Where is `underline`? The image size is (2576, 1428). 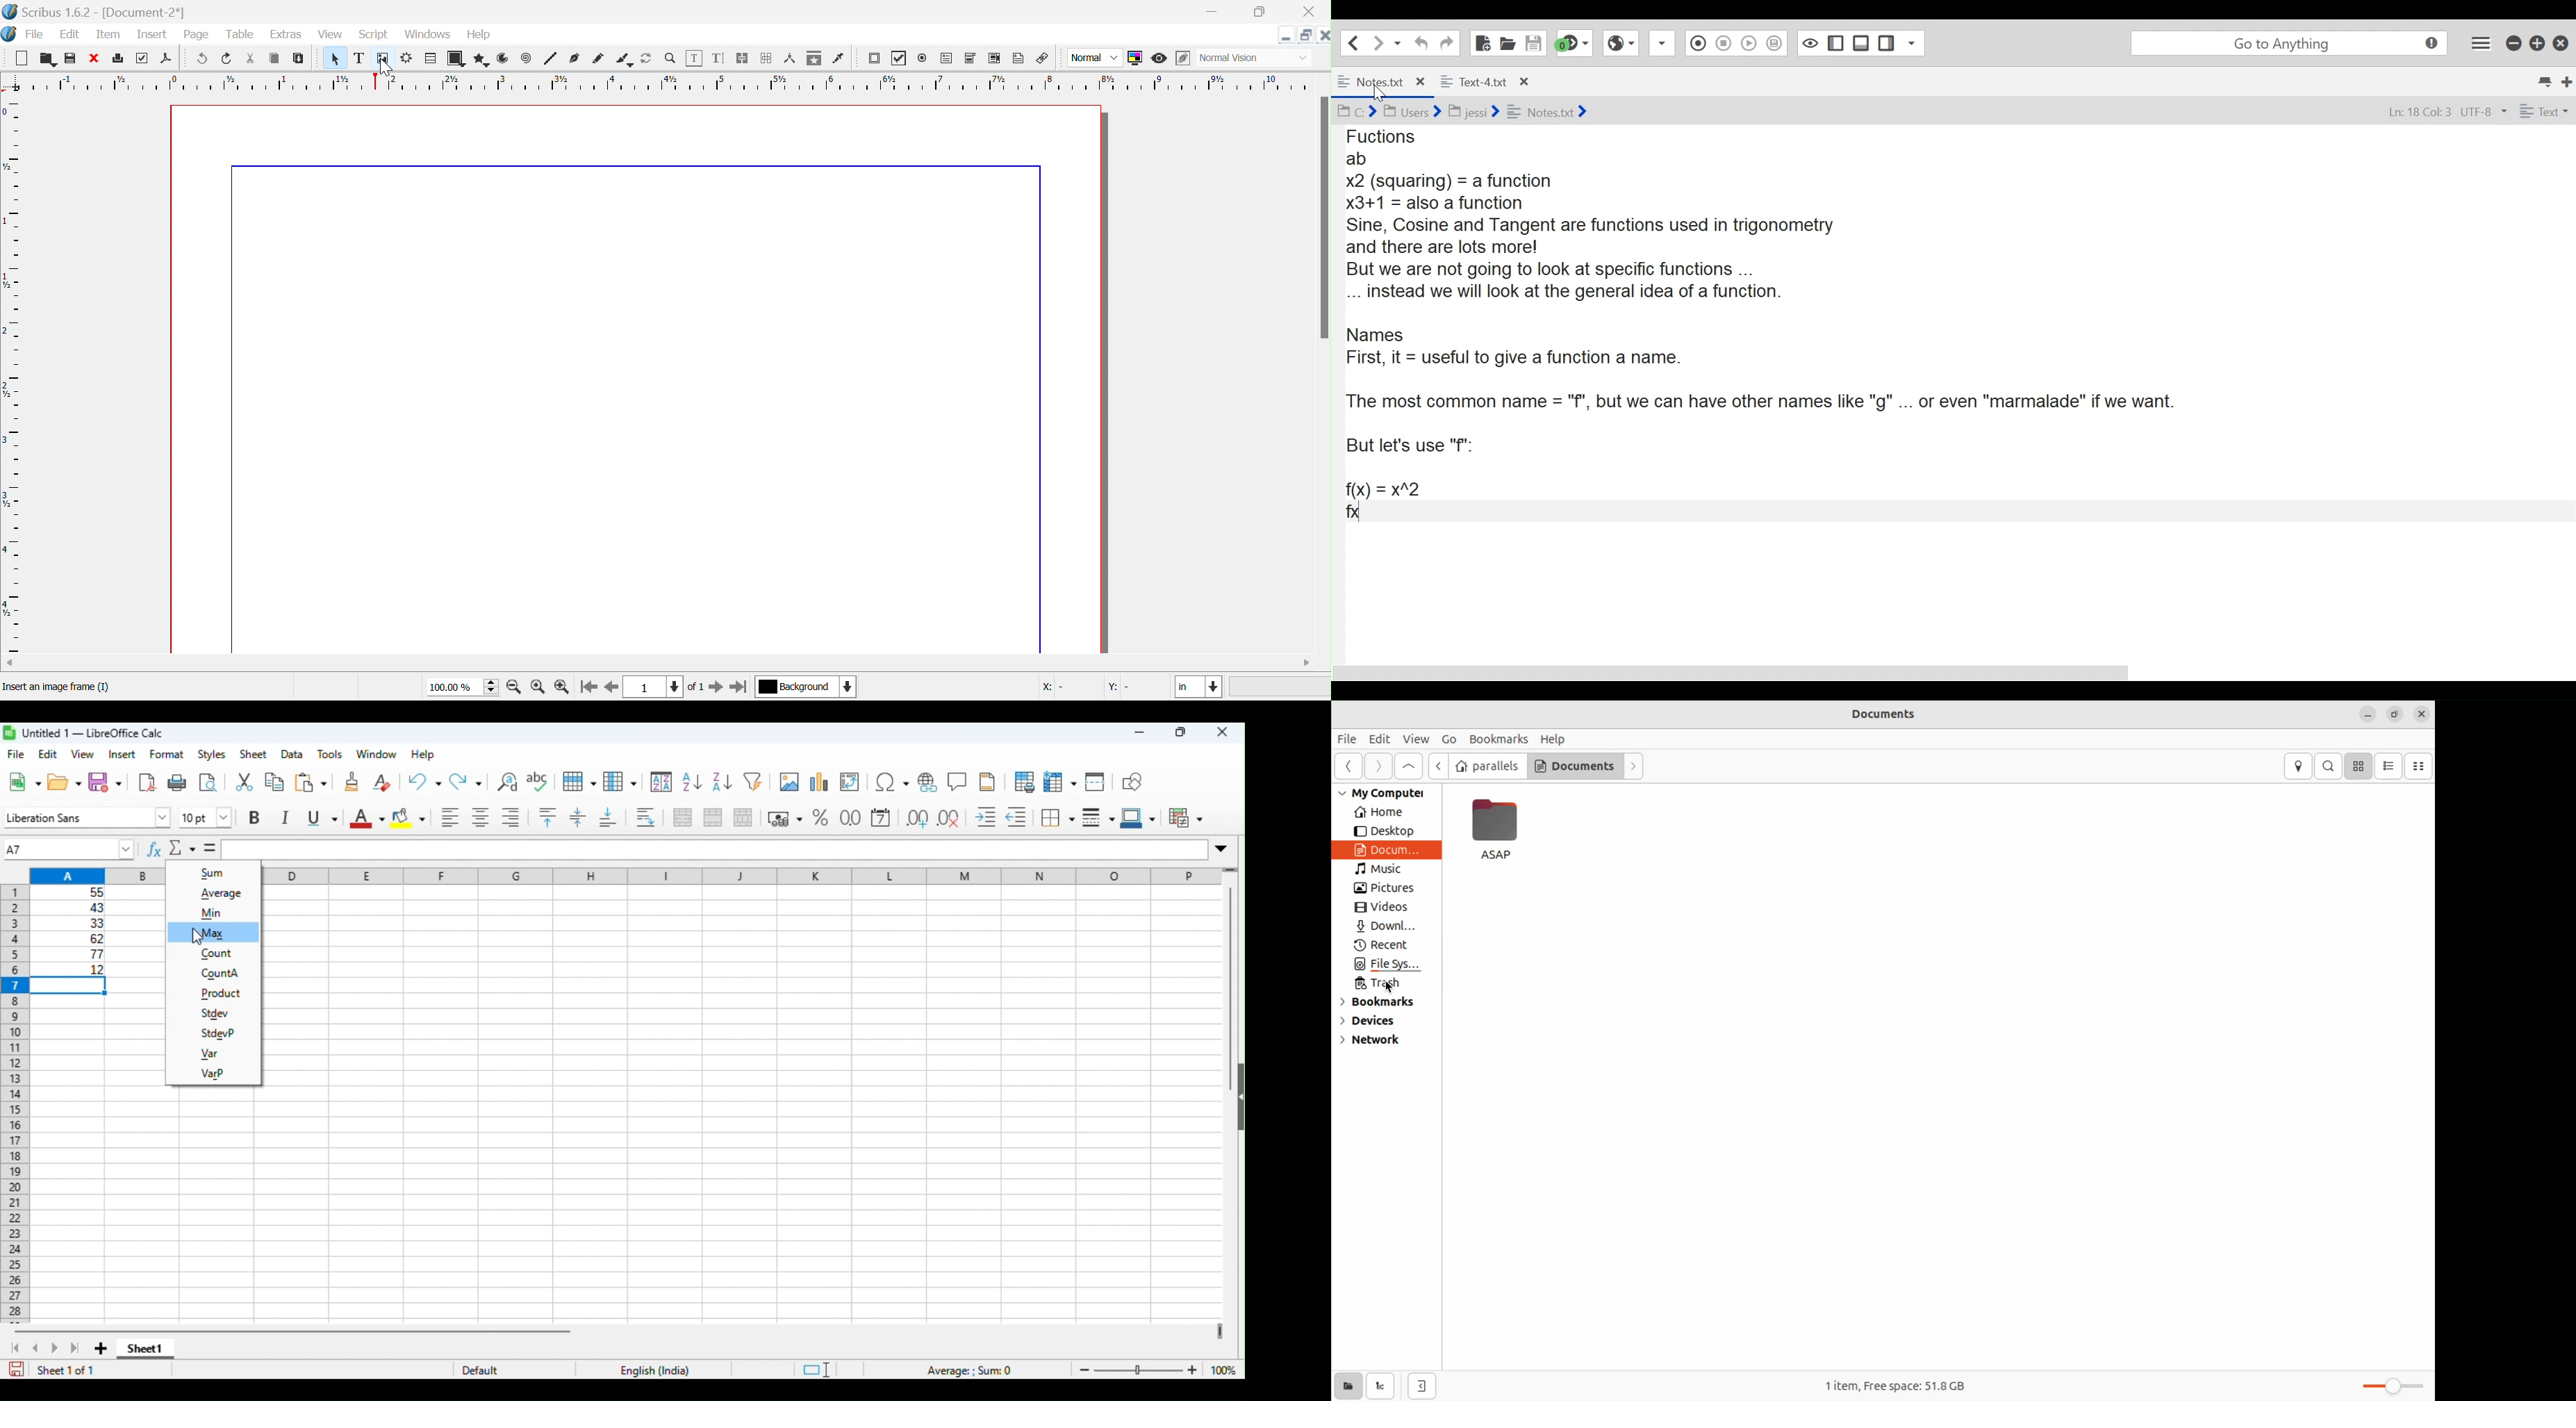
underline is located at coordinates (324, 818).